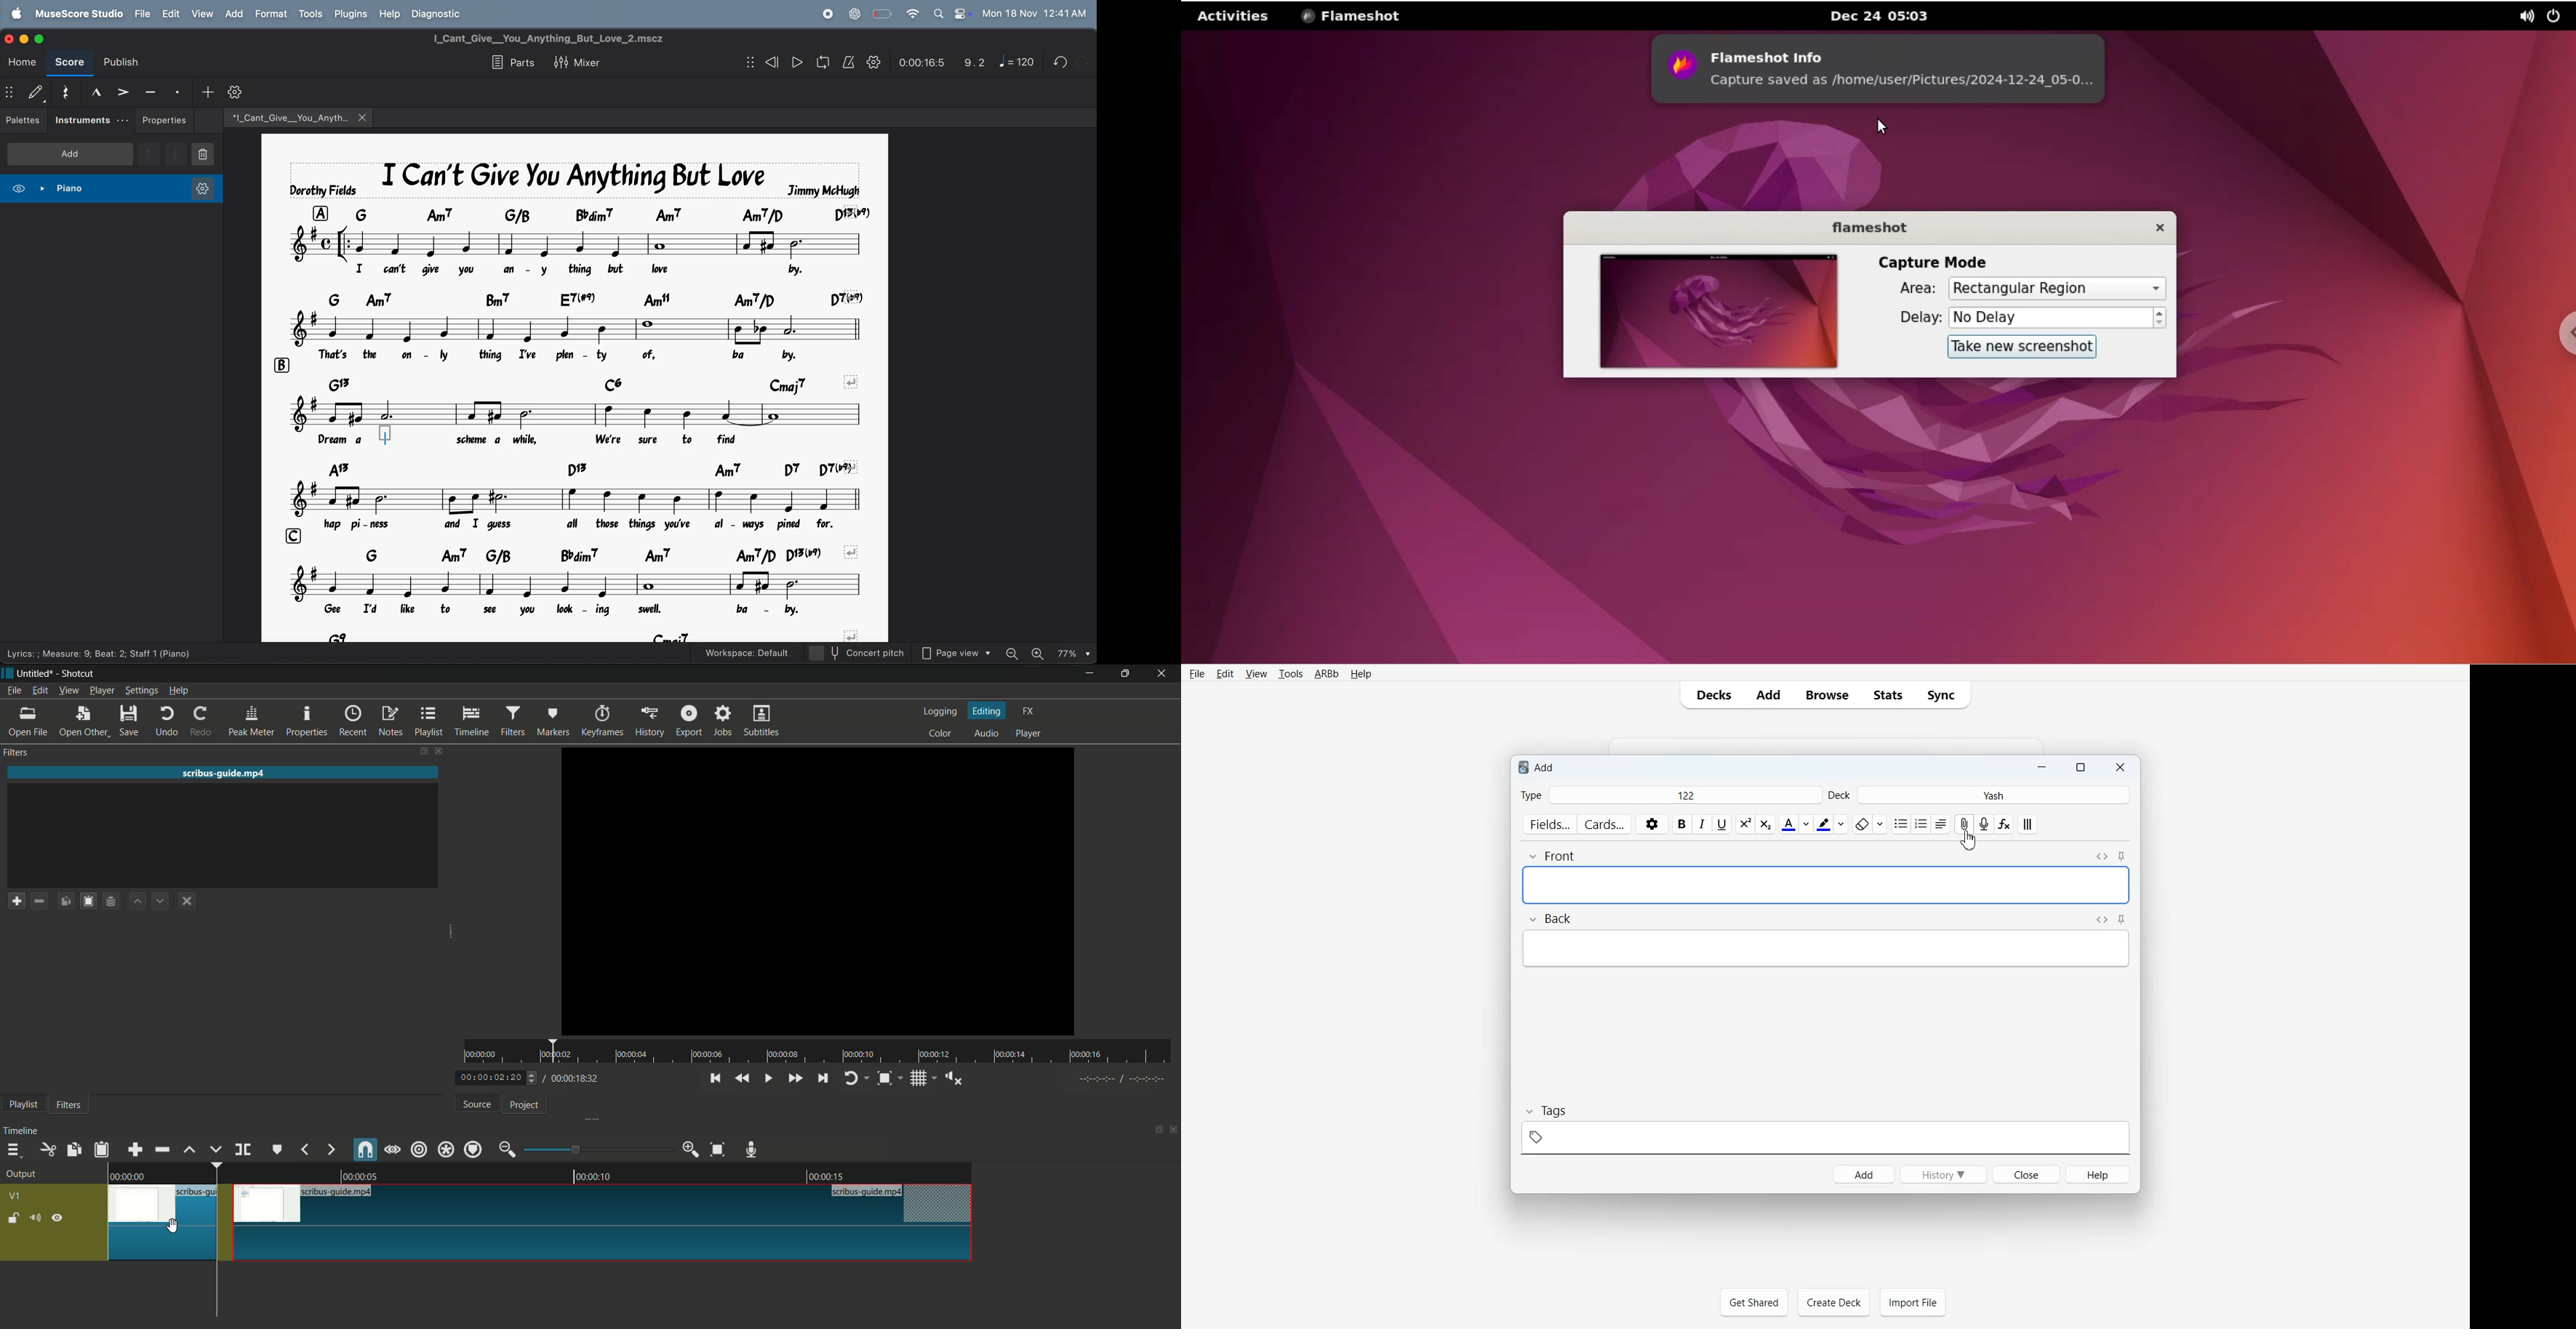 The width and height of the screenshot is (2576, 1344). I want to click on workspace default, so click(743, 653).